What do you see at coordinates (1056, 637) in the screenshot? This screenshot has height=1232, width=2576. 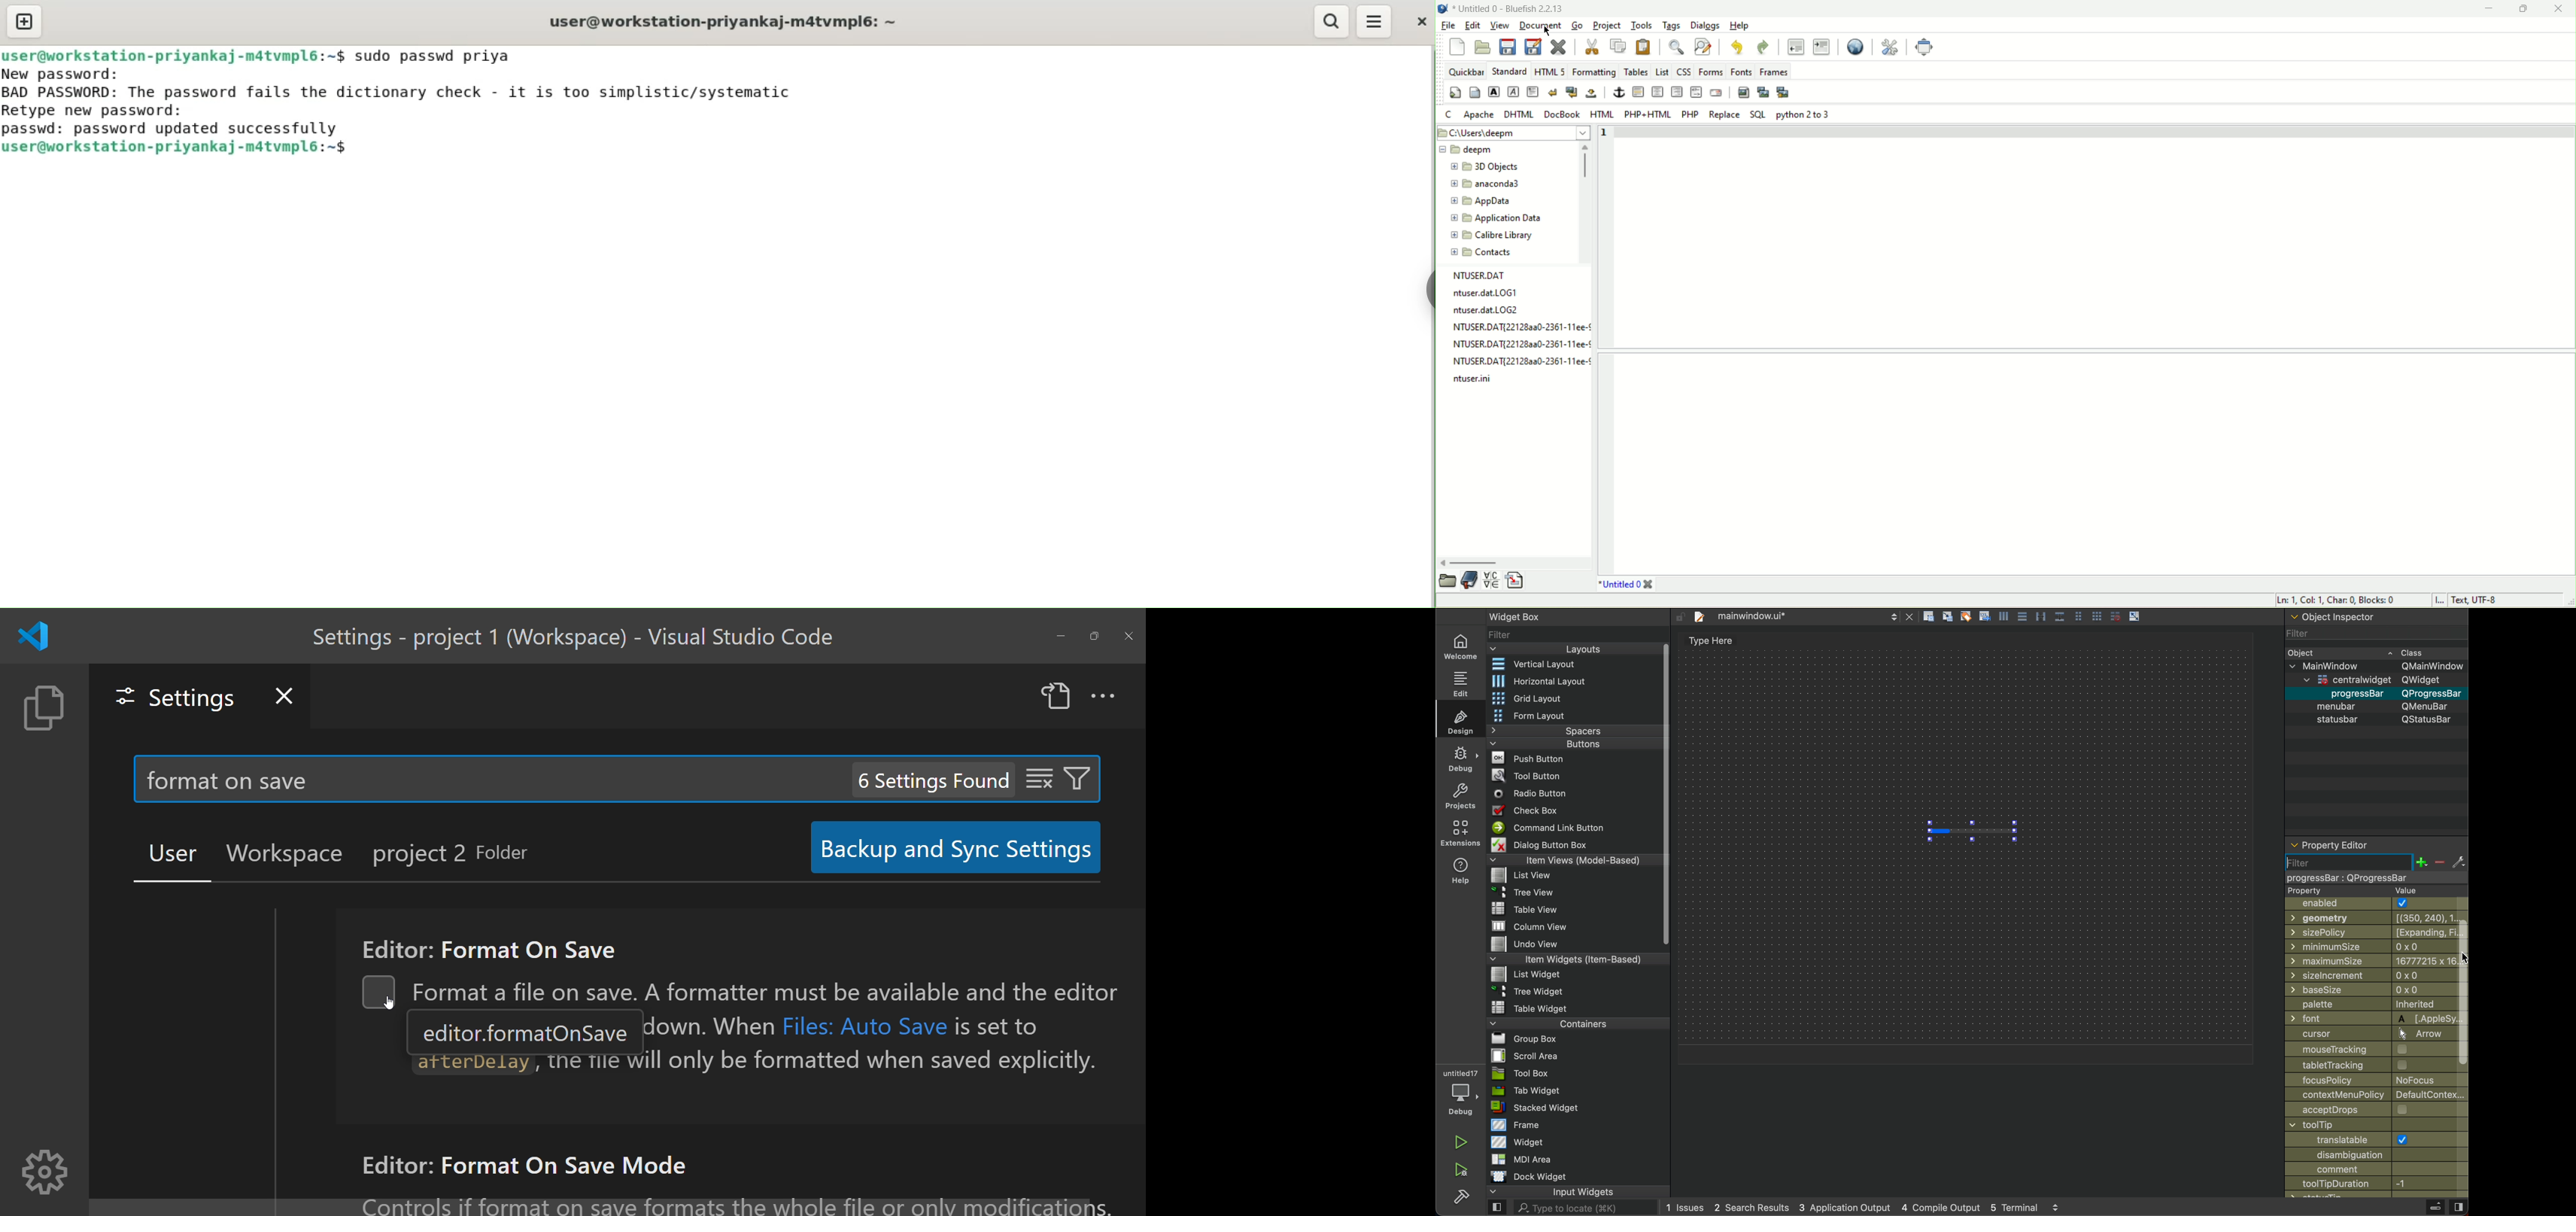 I see `minimize` at bounding box center [1056, 637].